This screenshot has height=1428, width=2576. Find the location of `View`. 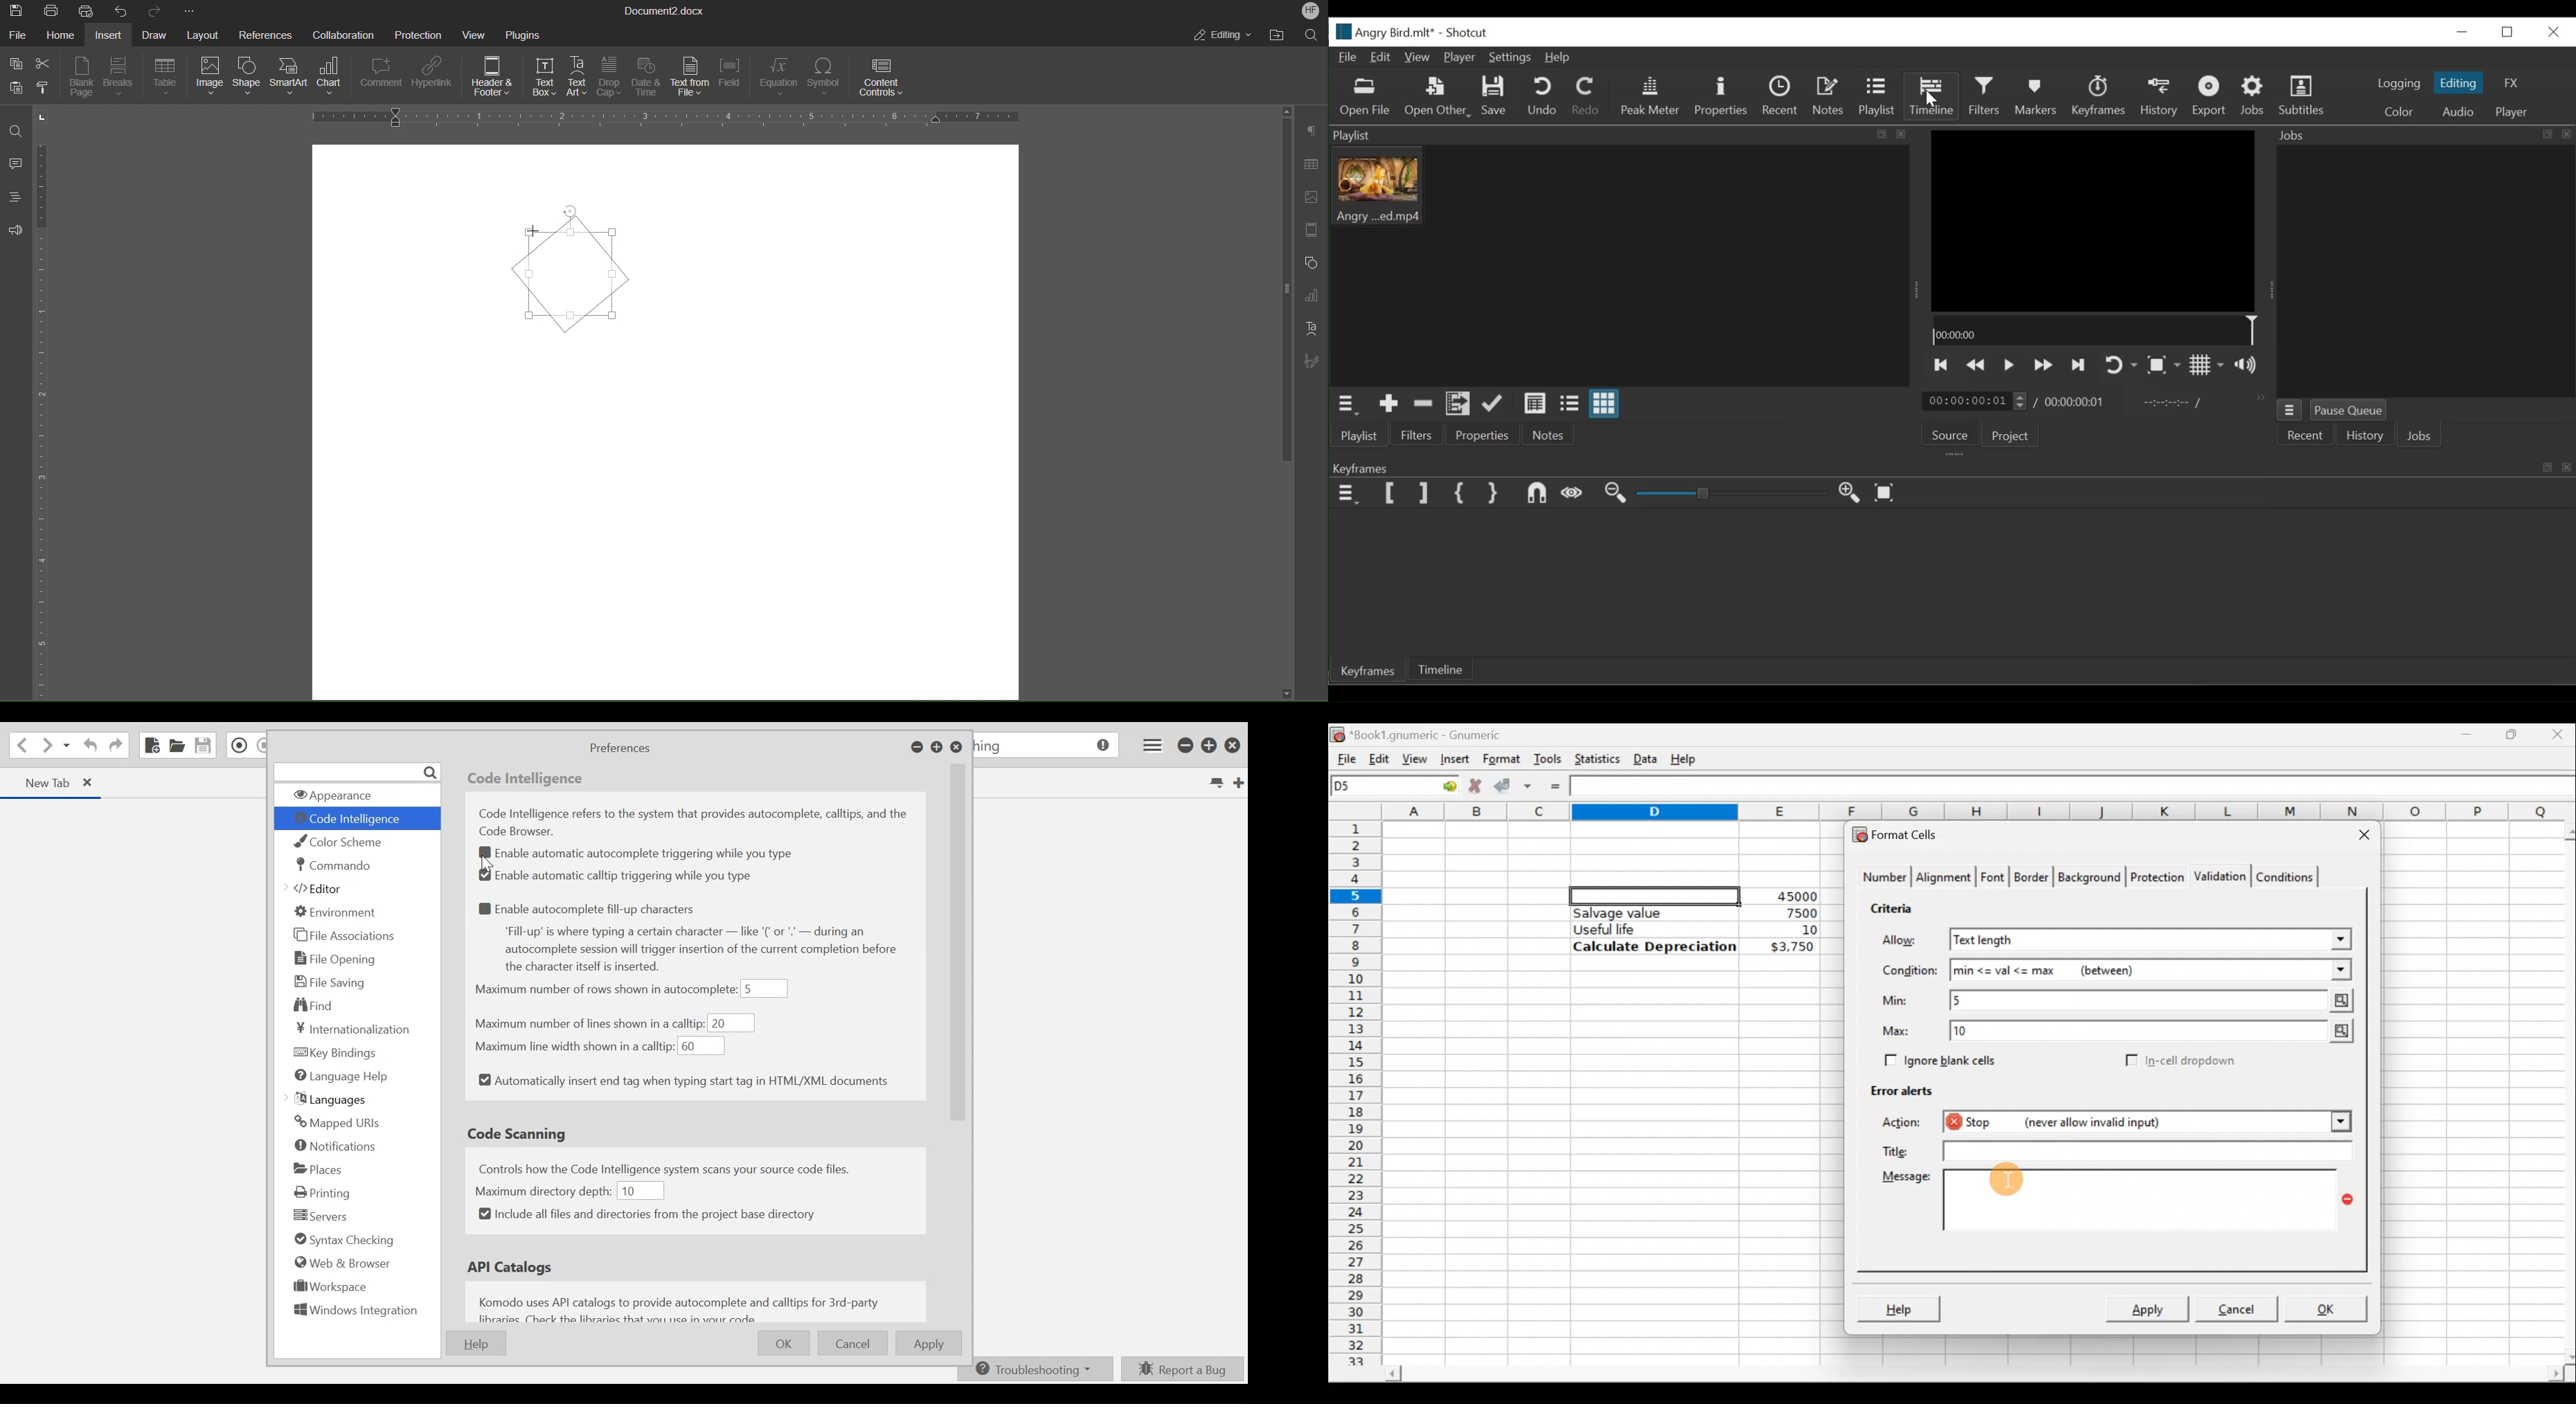

View is located at coordinates (1419, 57).